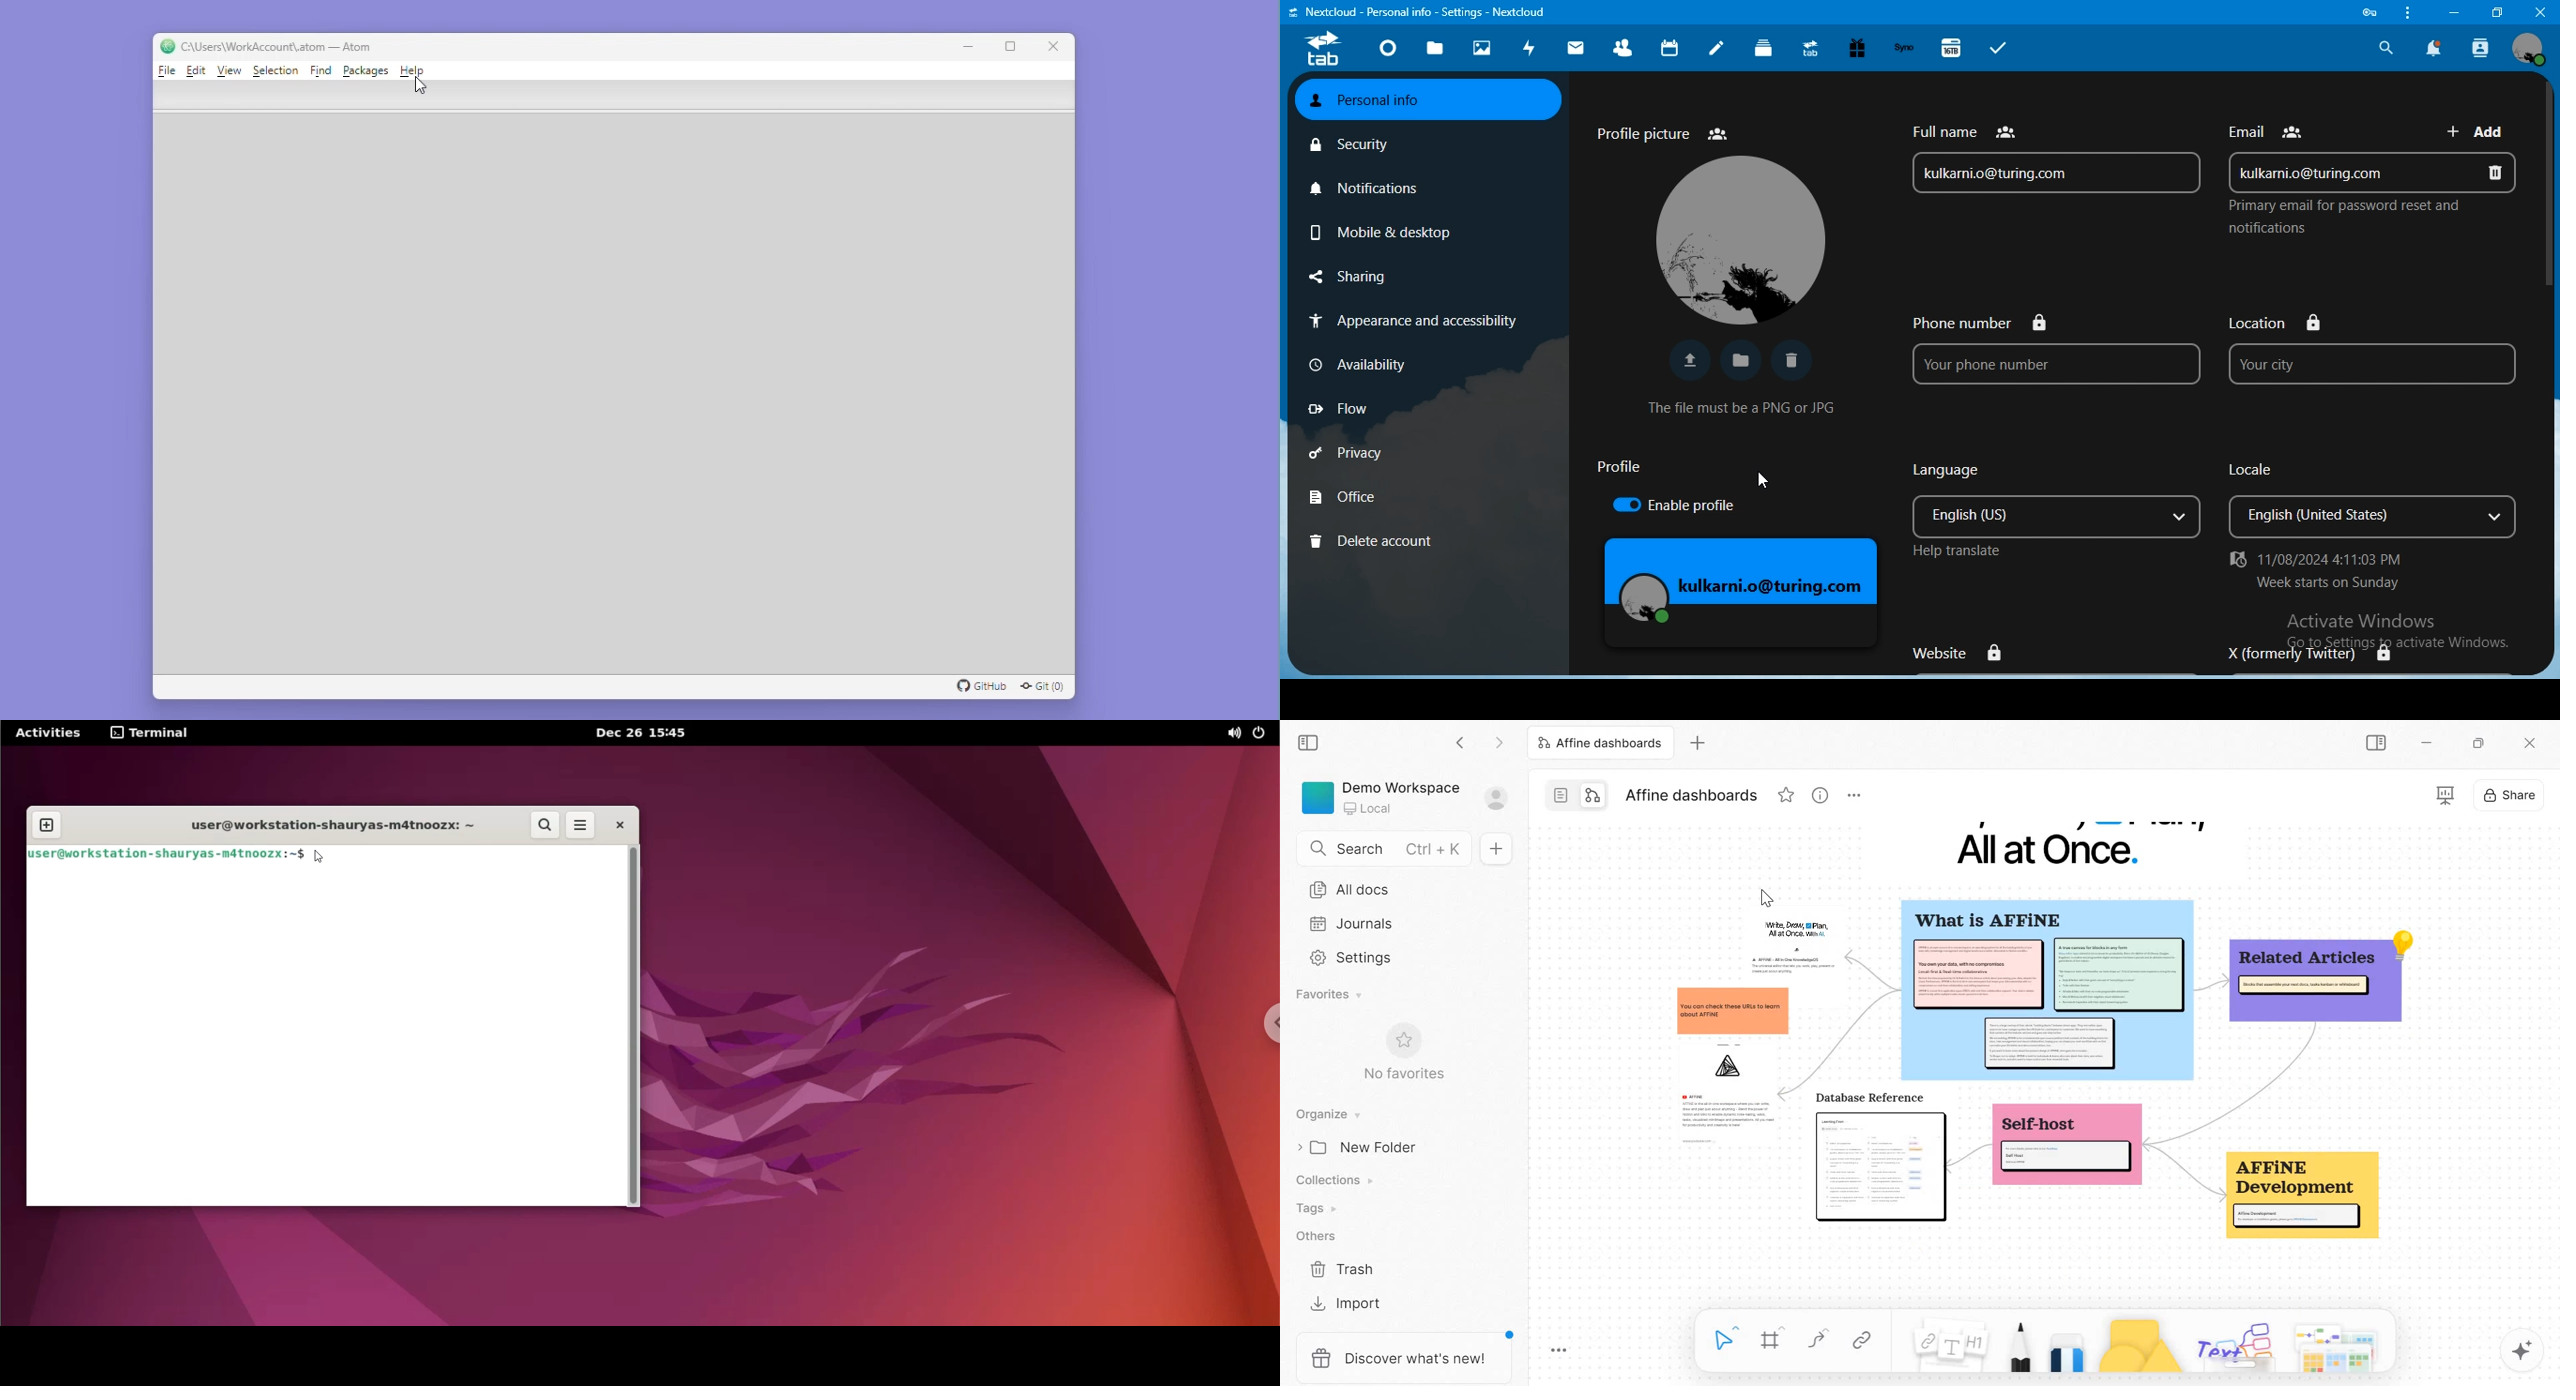  I want to click on sound options, so click(1233, 734).